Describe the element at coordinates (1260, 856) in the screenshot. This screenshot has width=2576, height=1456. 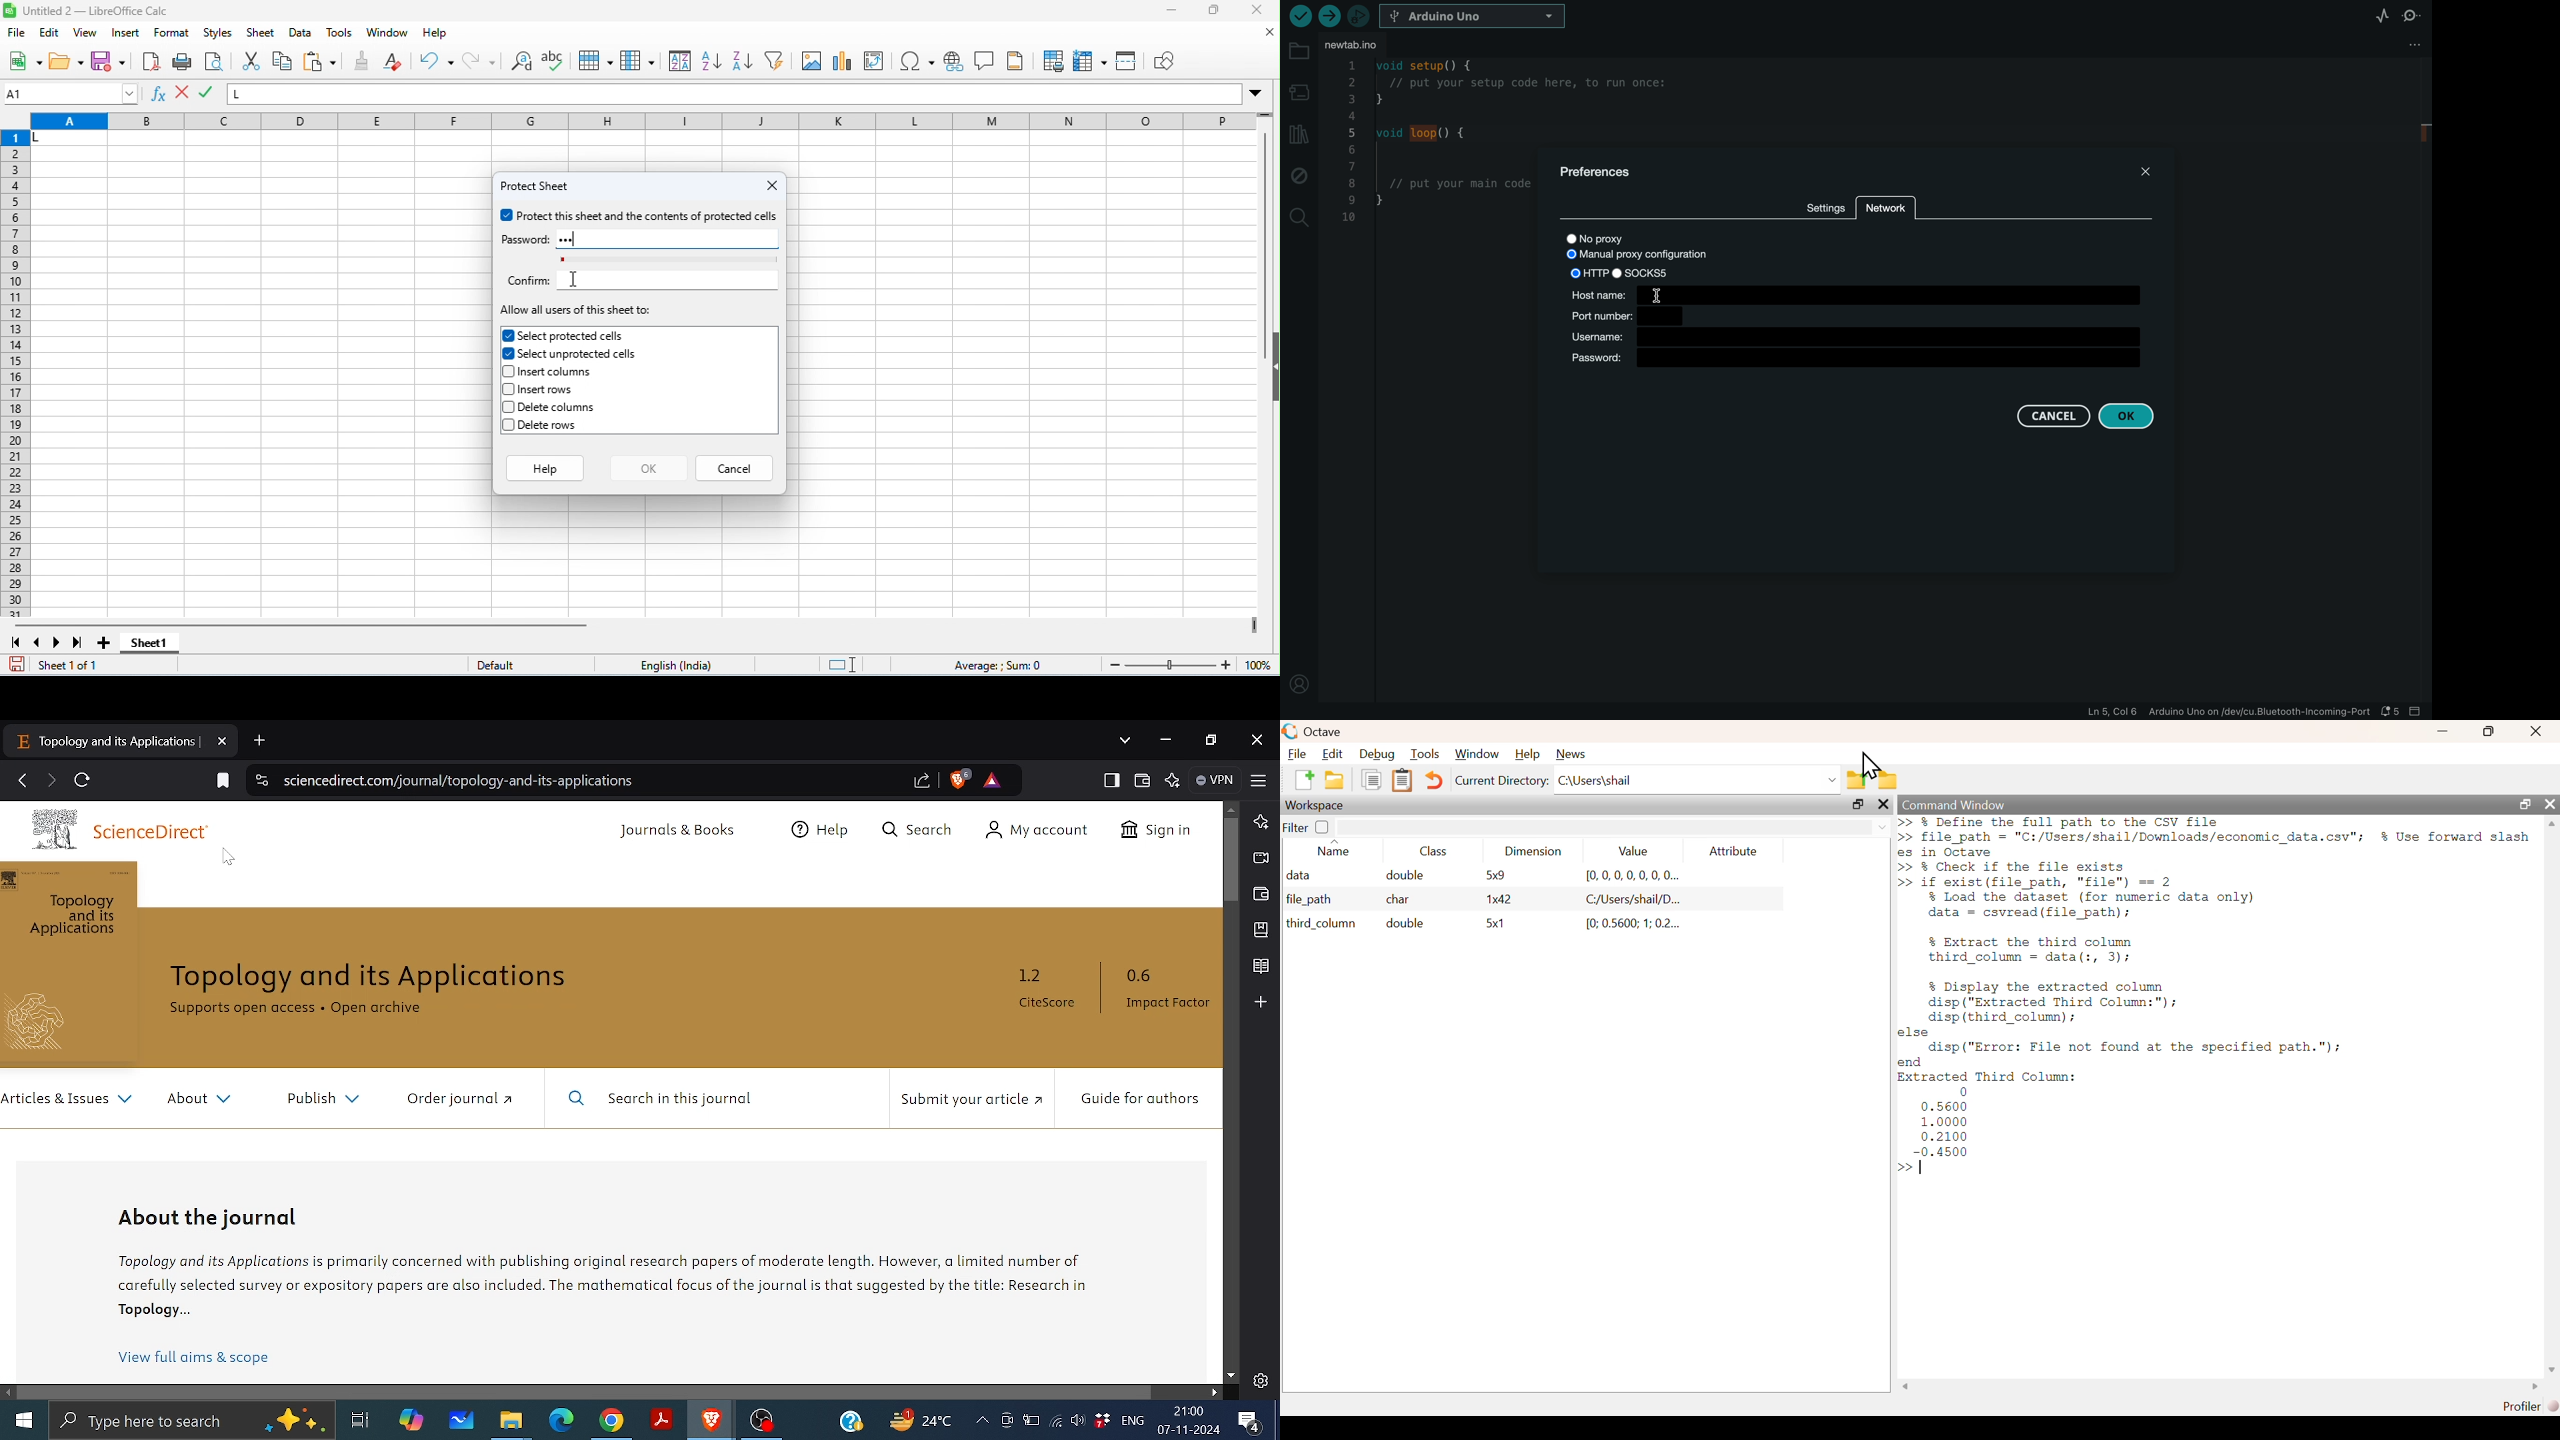
I see `` at that location.